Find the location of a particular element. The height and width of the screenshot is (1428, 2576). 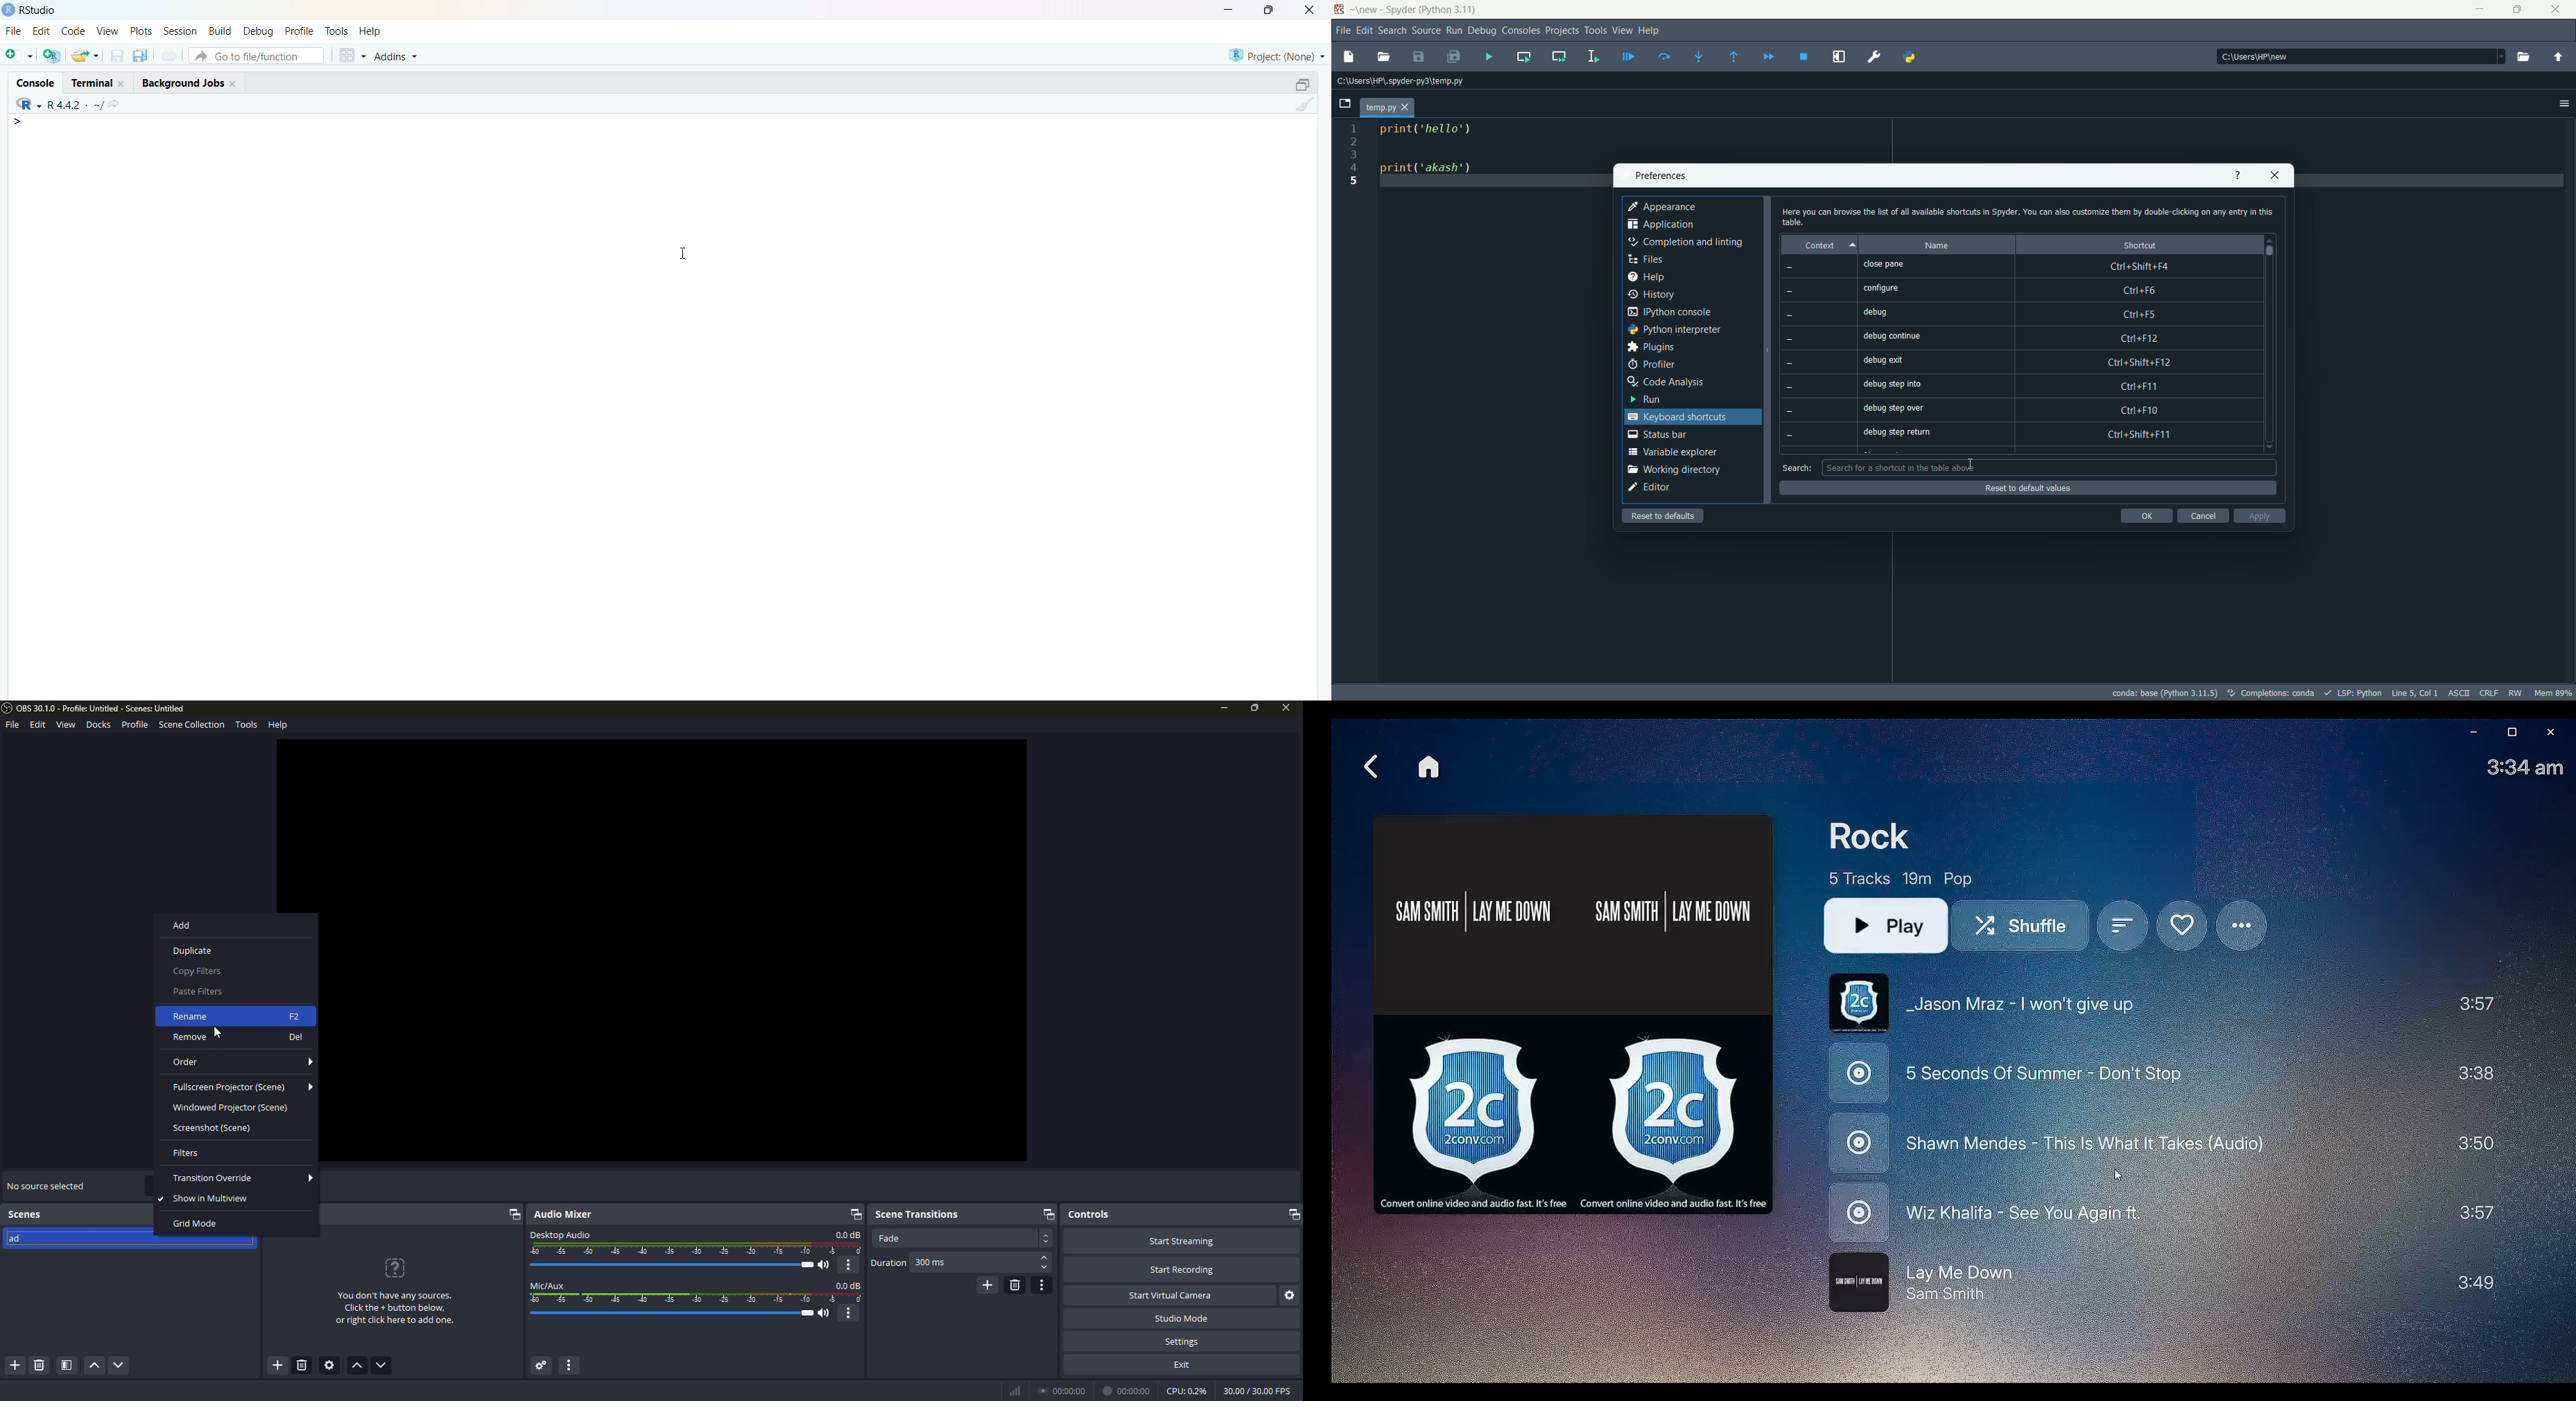

Clean  is located at coordinates (1304, 103).